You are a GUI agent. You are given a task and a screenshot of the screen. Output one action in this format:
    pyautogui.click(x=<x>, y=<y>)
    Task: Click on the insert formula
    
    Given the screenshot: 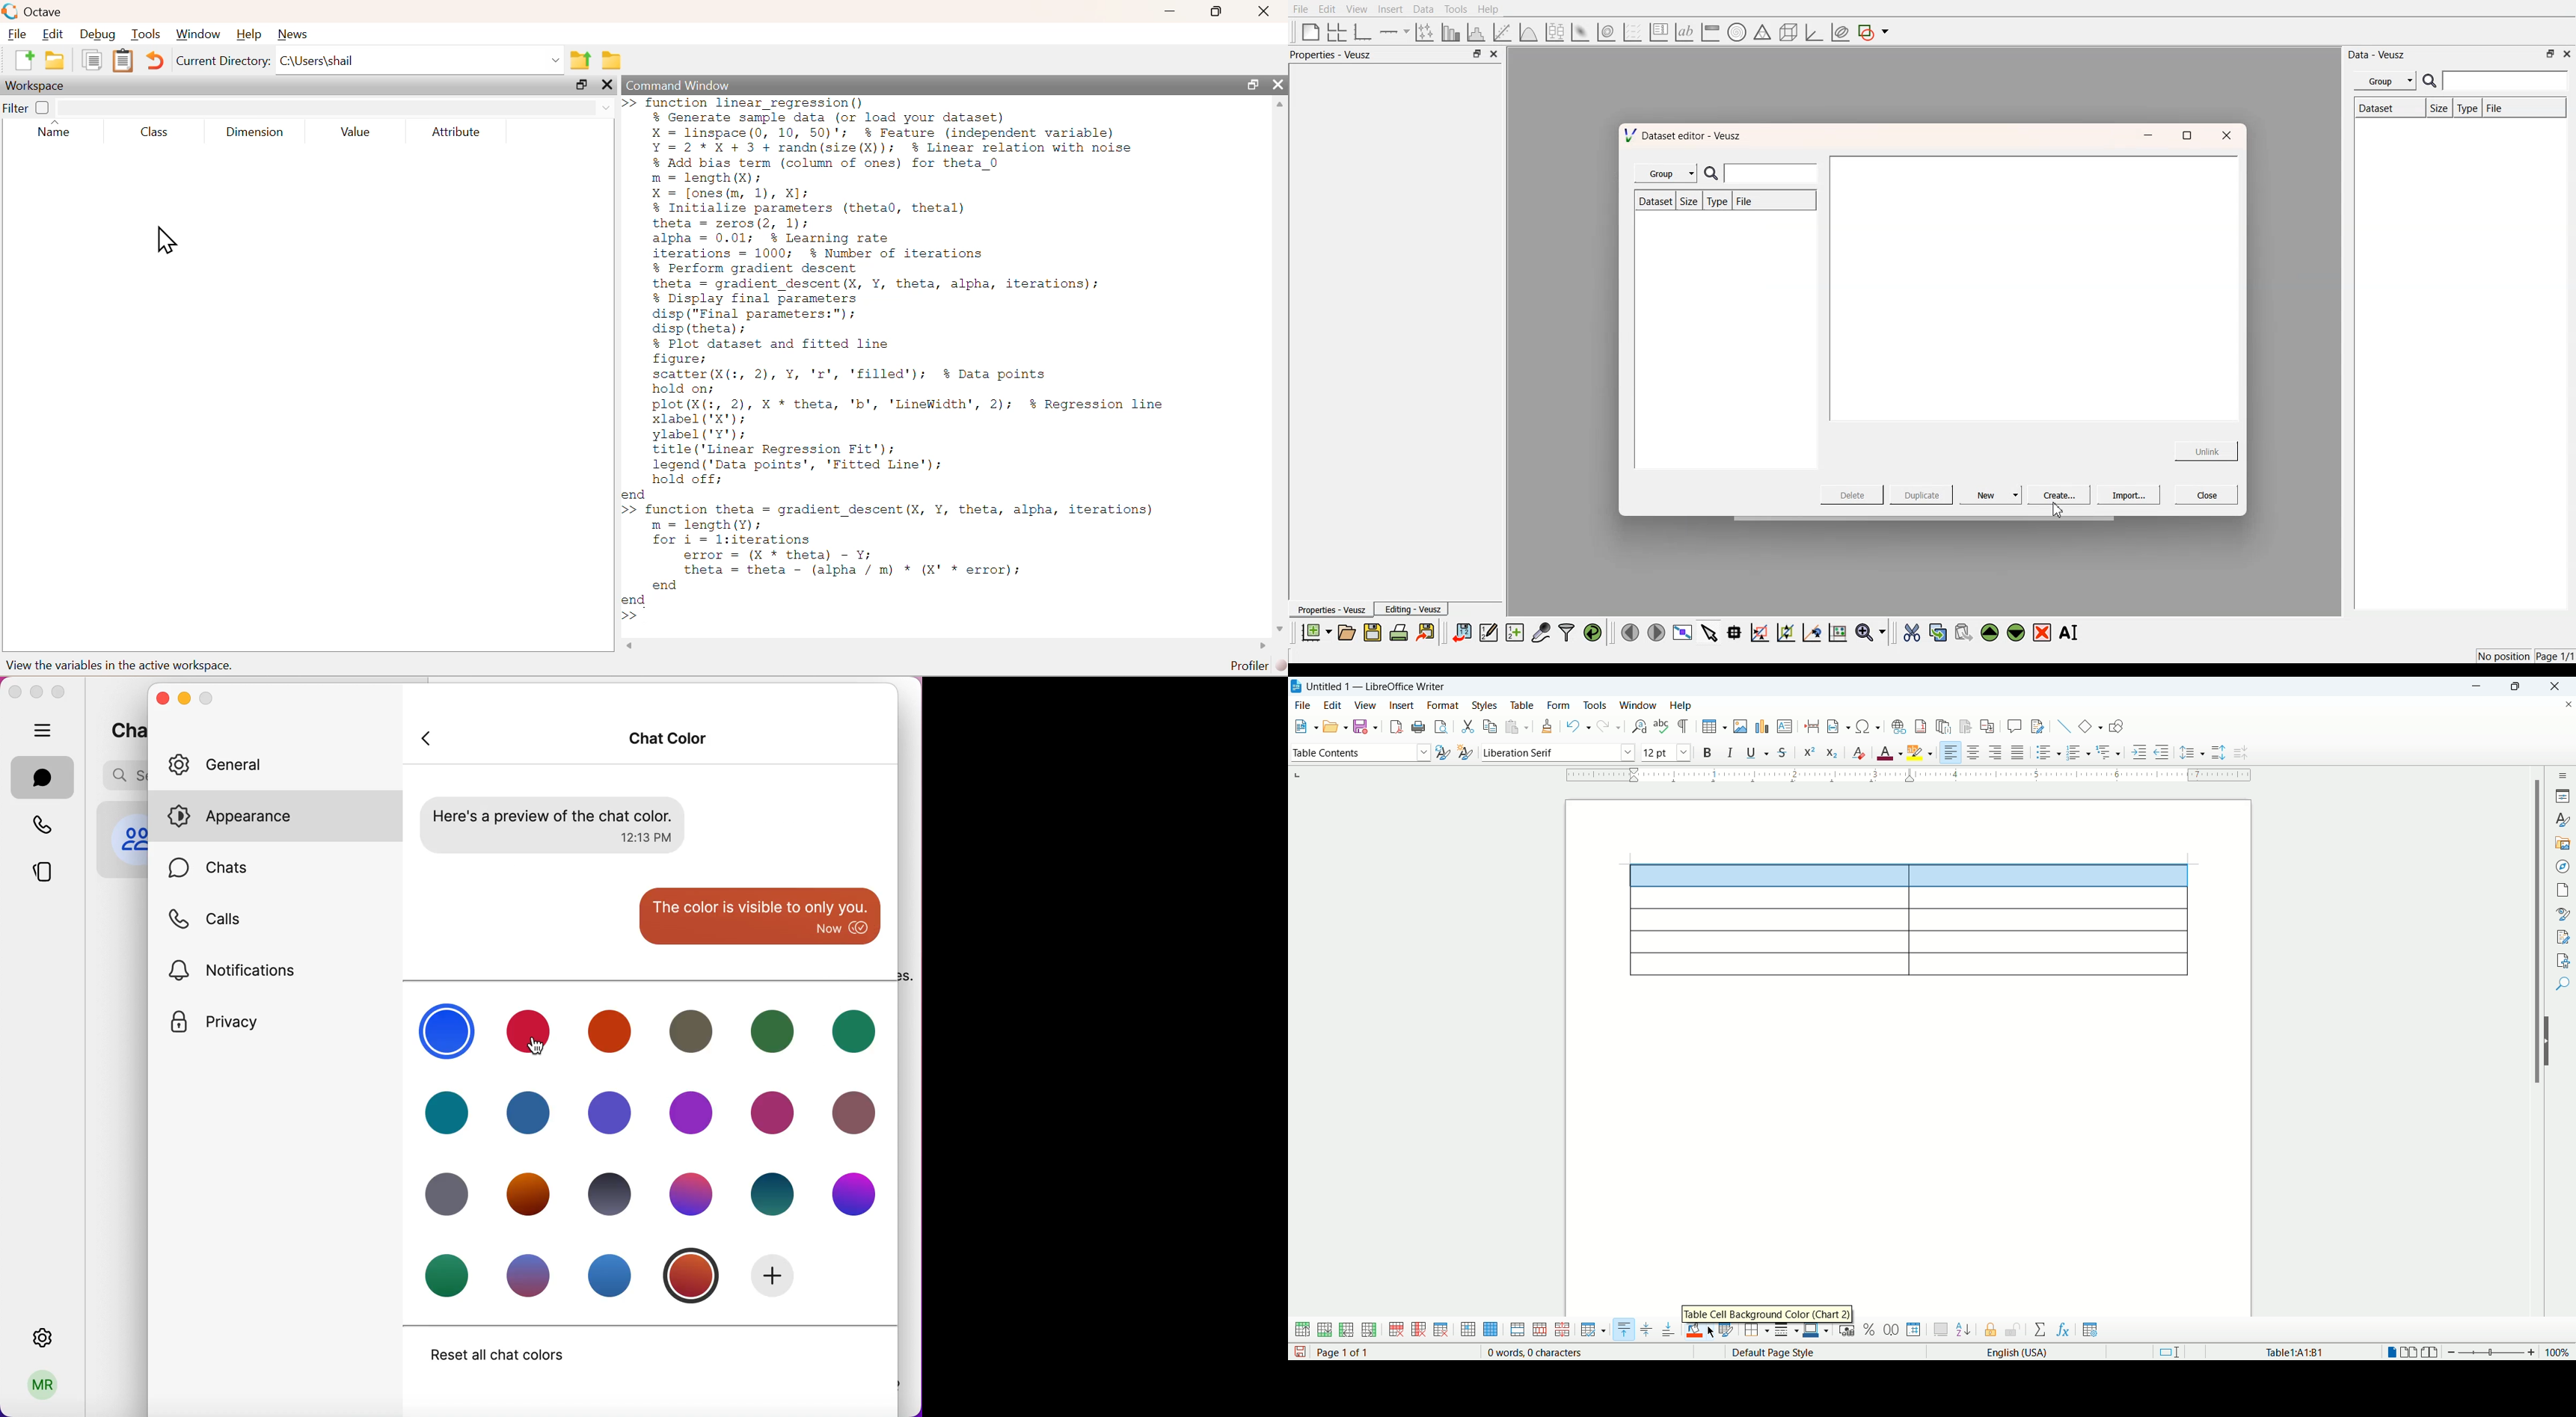 What is the action you would take?
    pyautogui.click(x=2064, y=1331)
    